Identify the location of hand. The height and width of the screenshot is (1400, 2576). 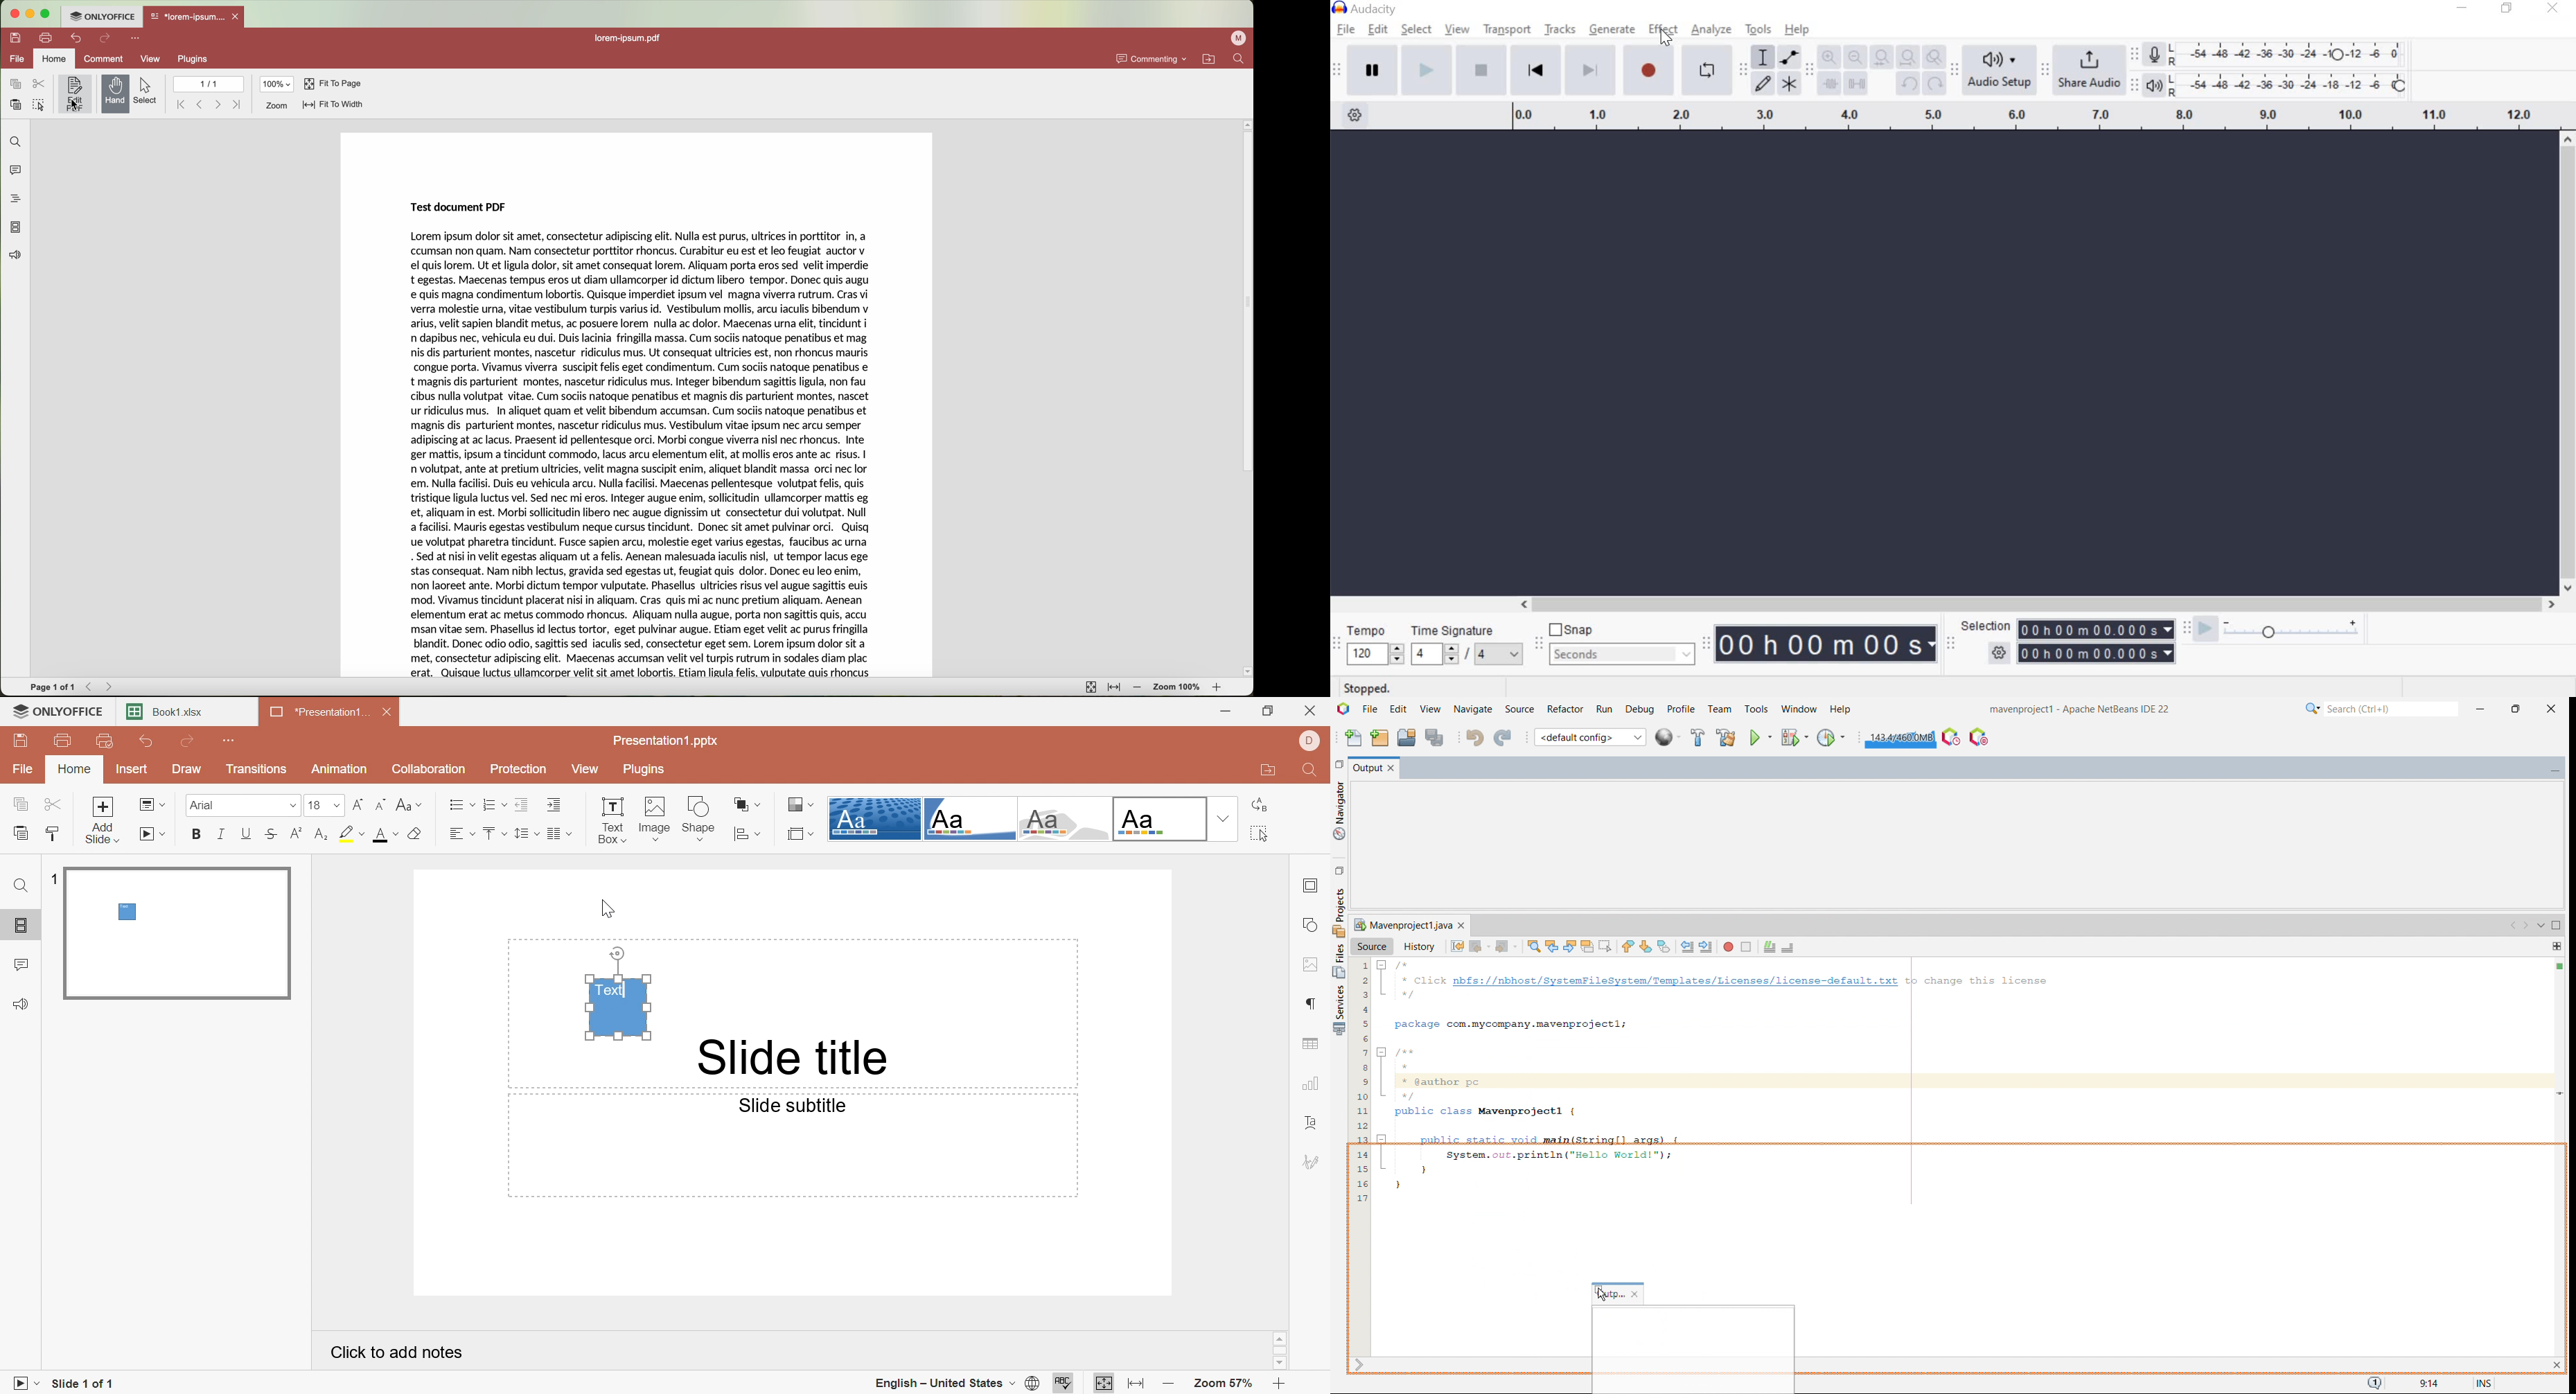
(115, 94).